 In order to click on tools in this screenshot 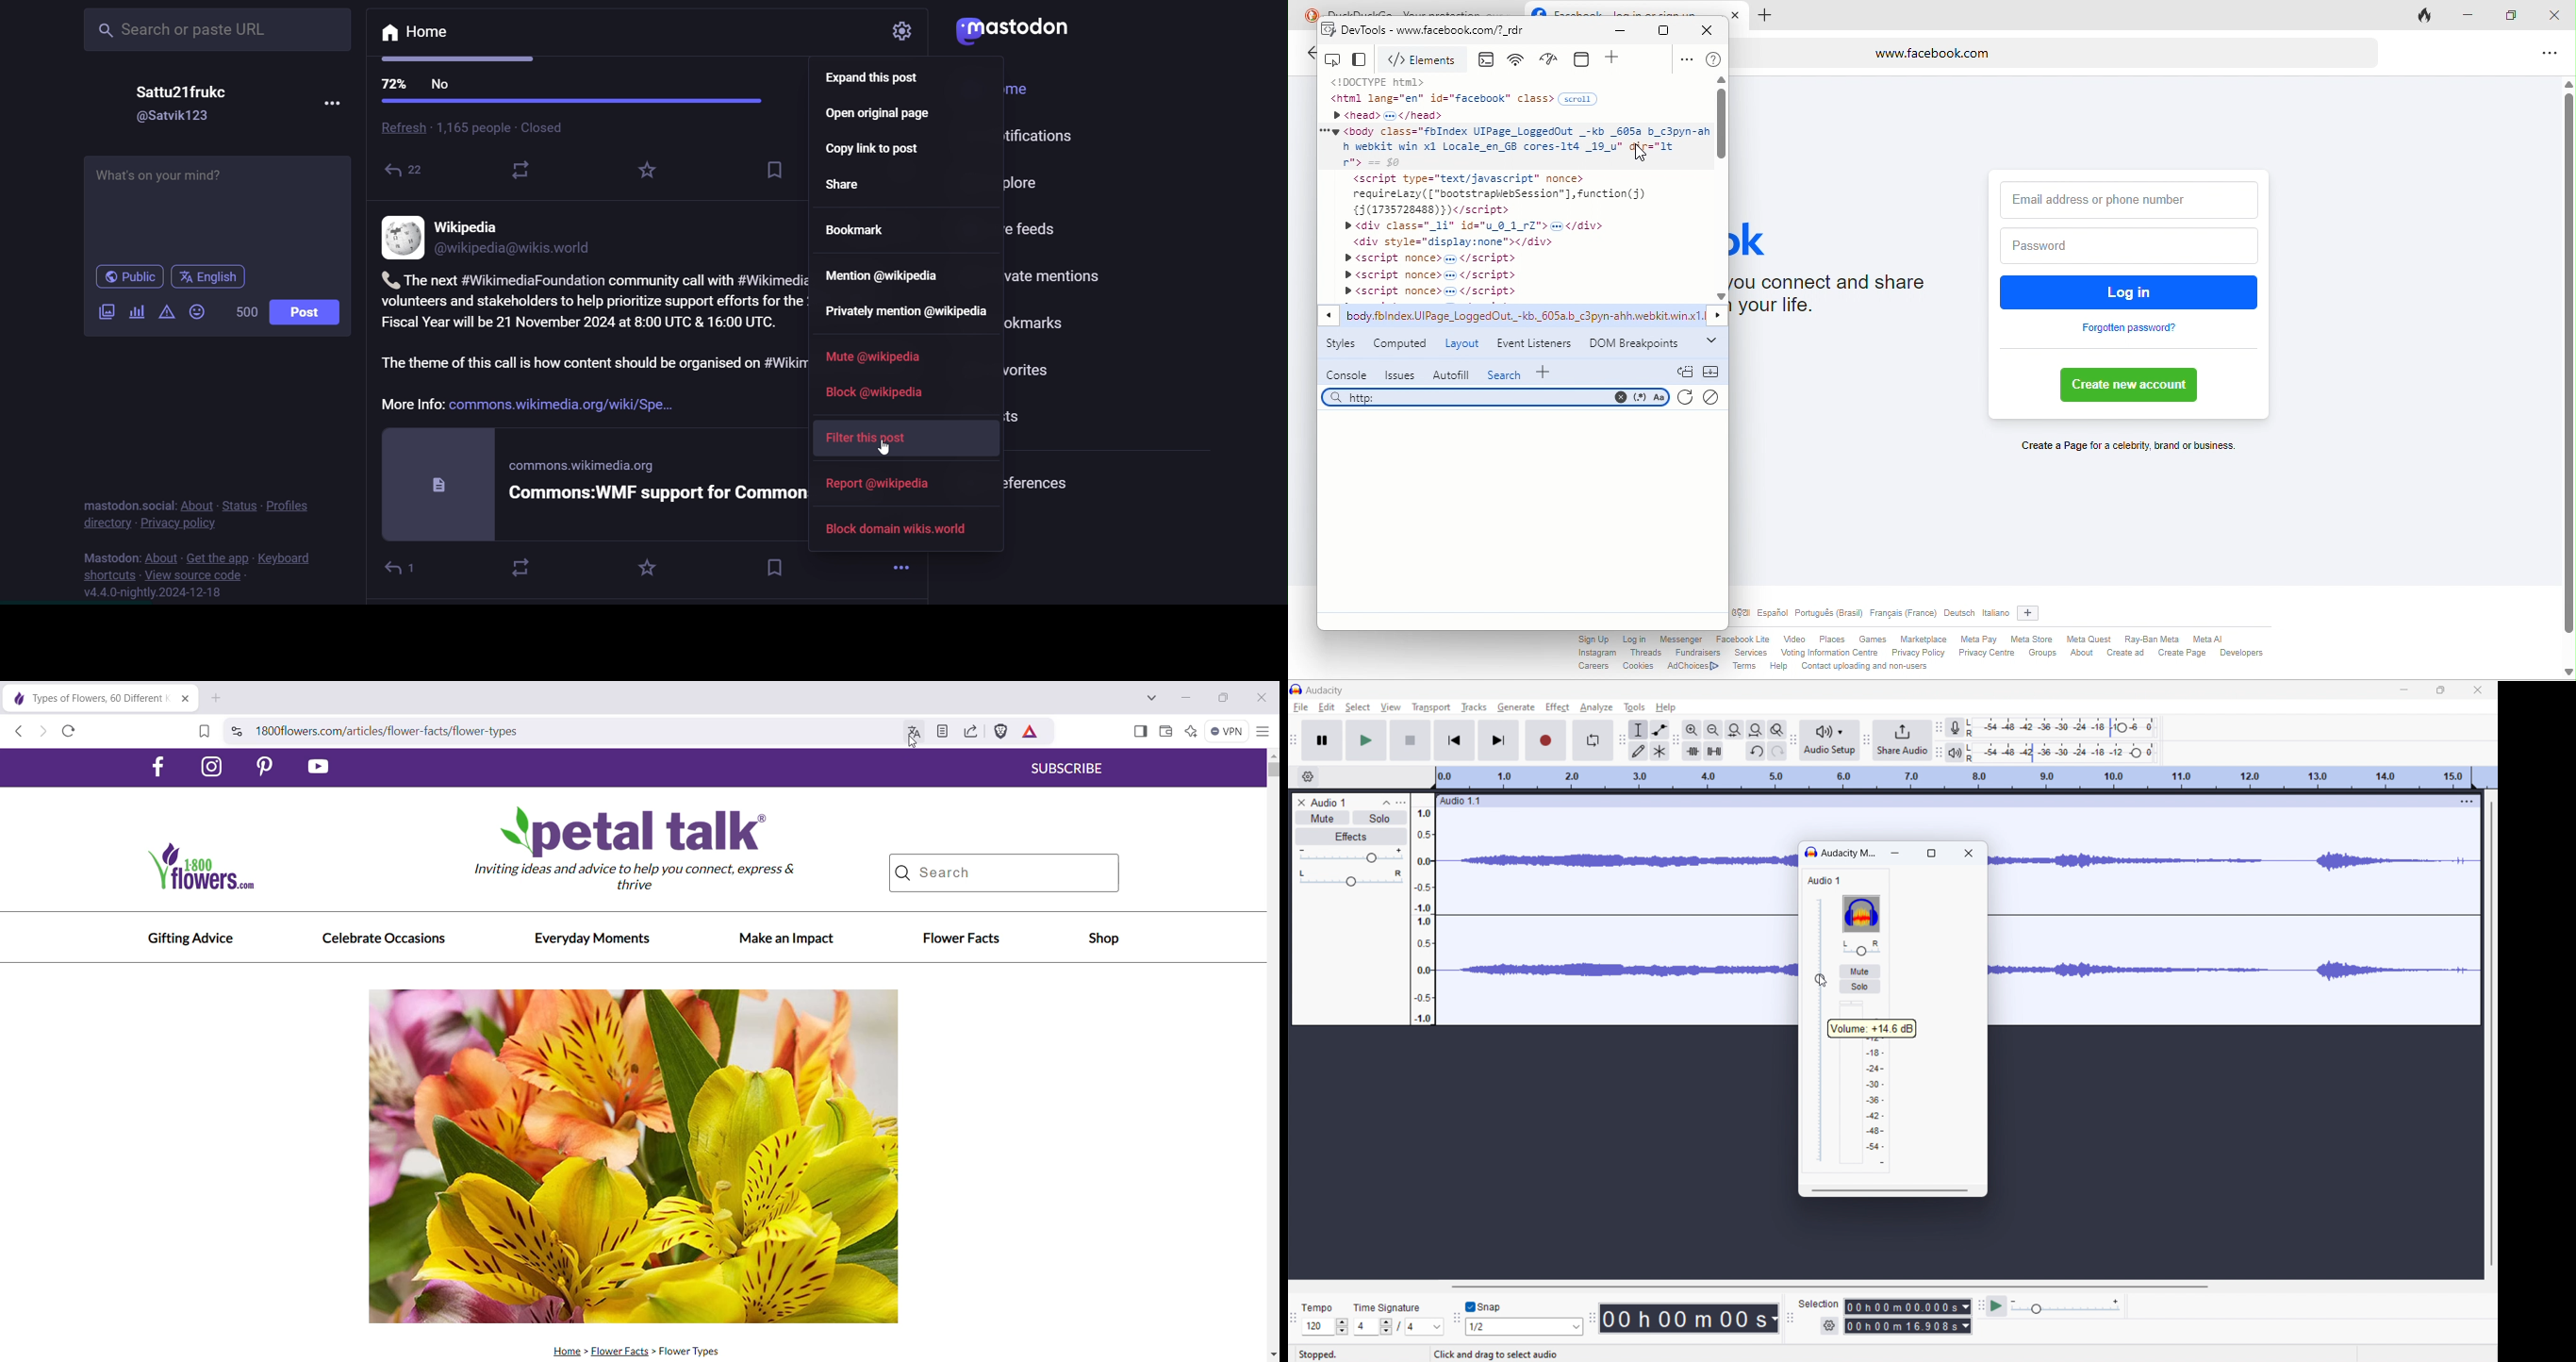, I will do `click(1635, 707)`.